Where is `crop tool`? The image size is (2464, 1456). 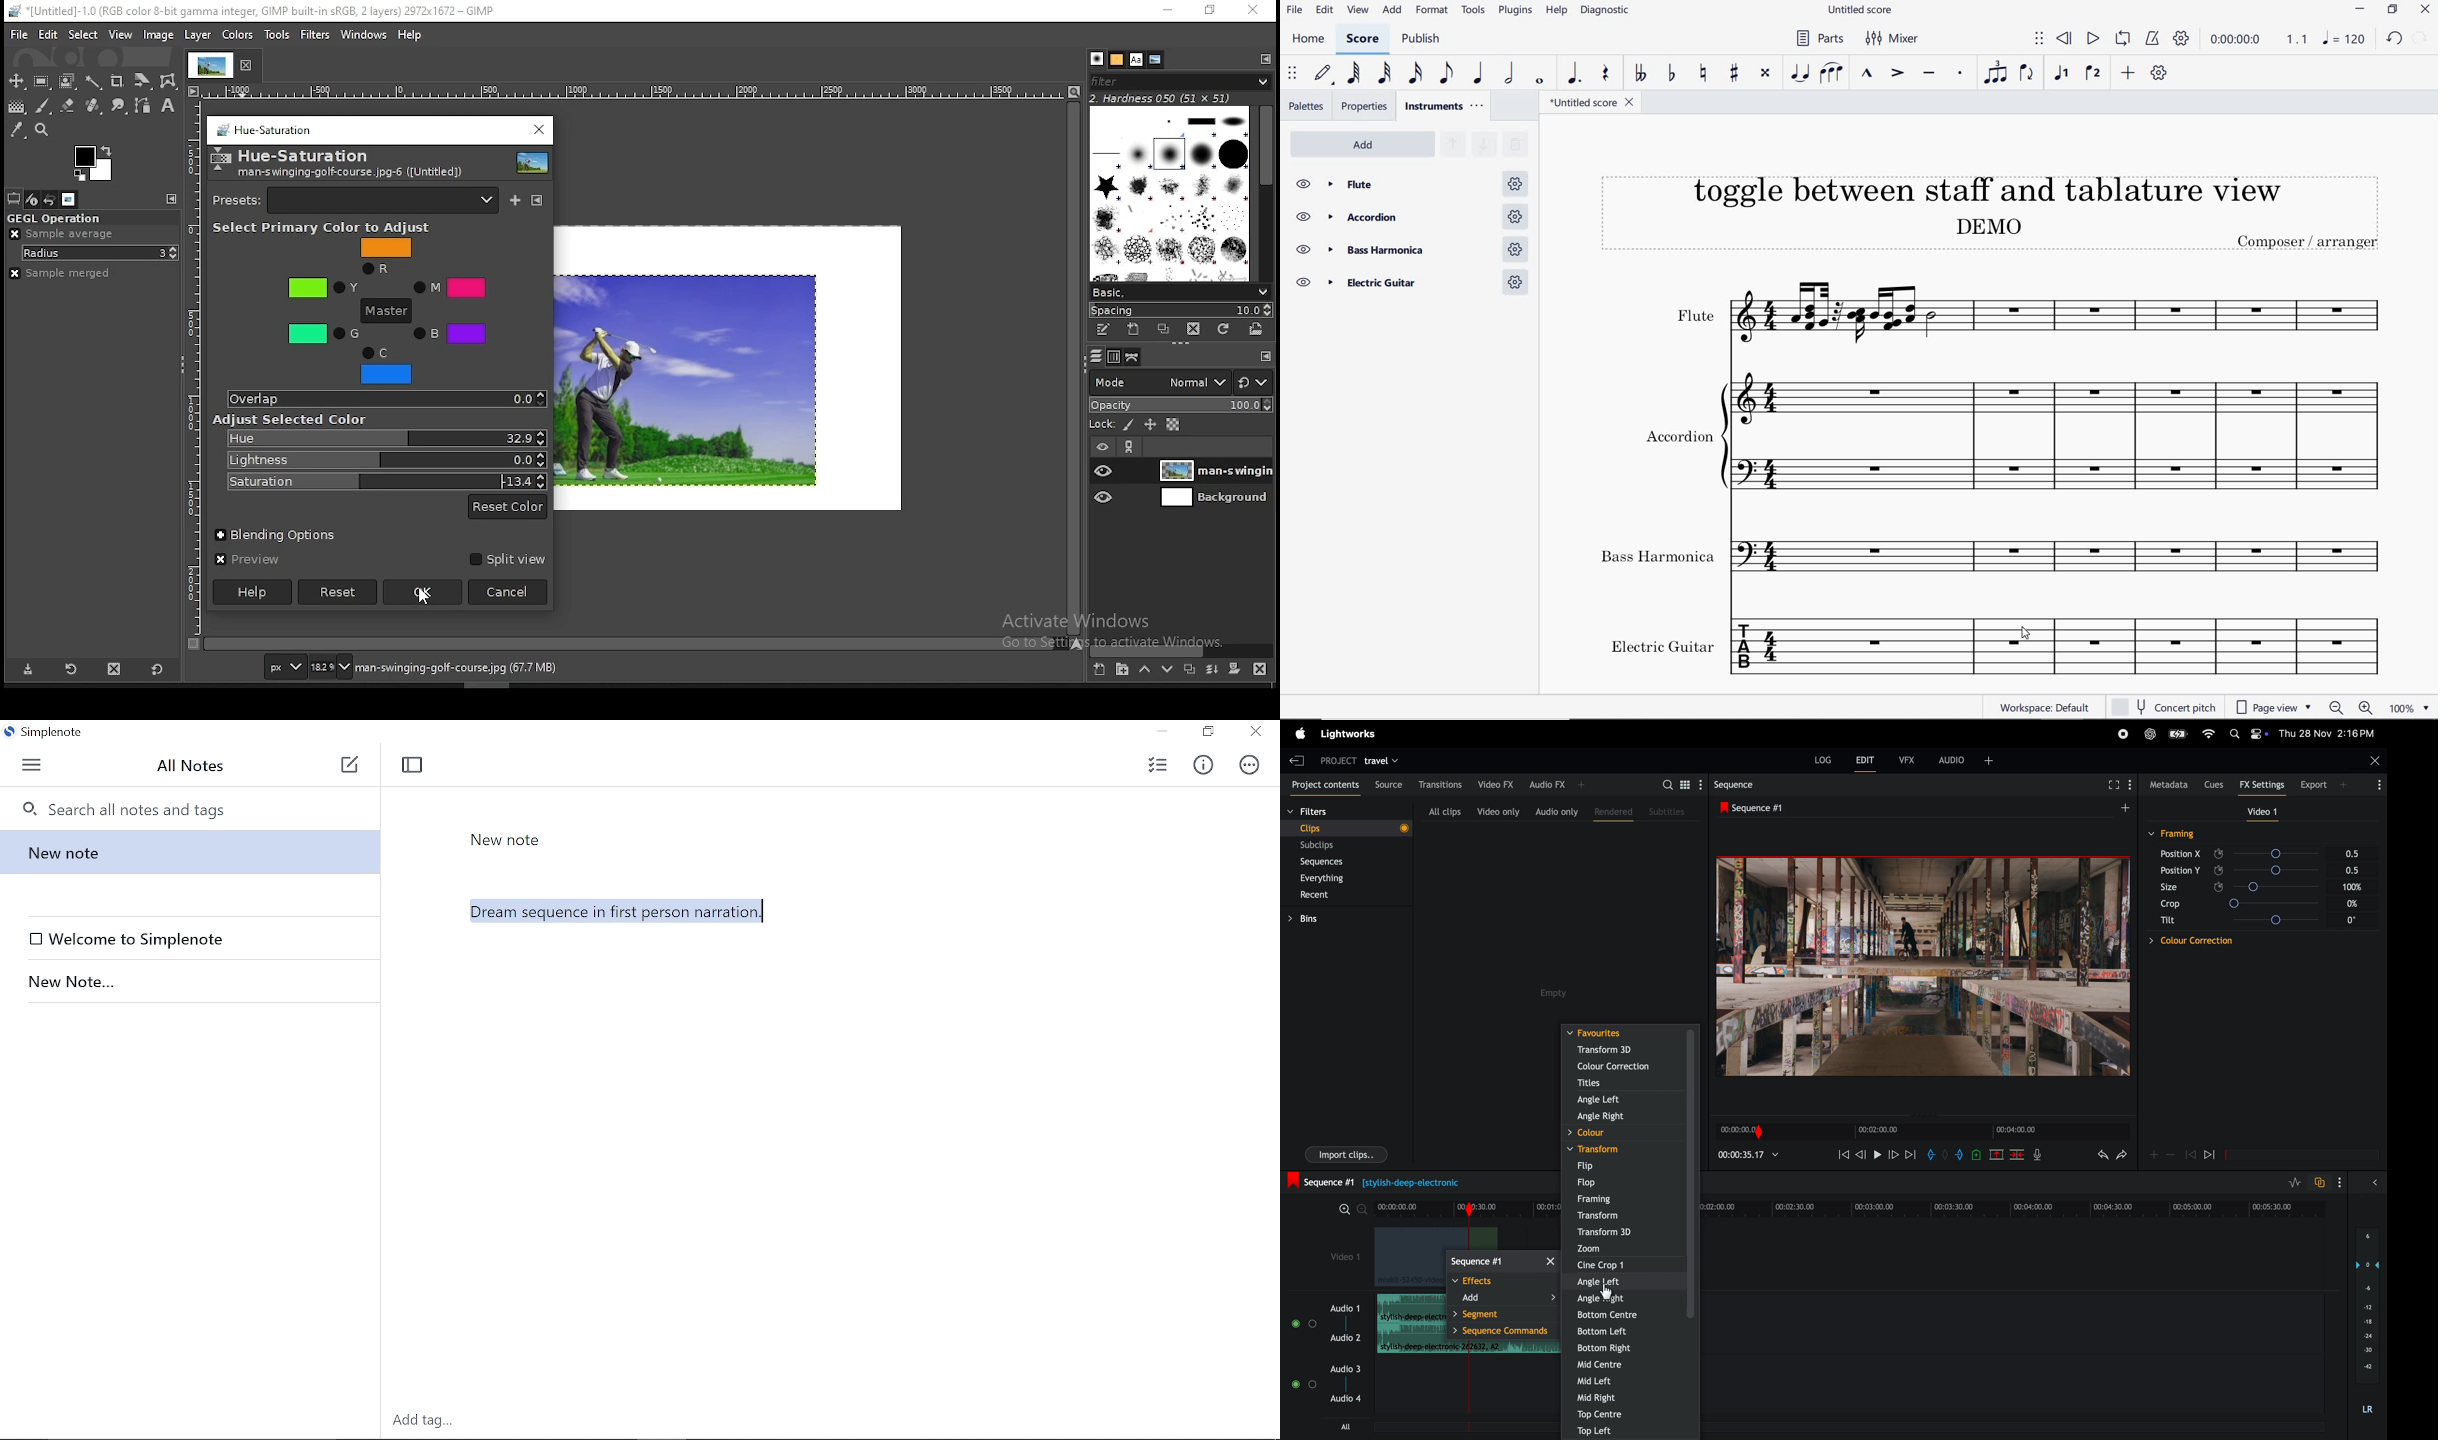 crop tool is located at coordinates (143, 82).